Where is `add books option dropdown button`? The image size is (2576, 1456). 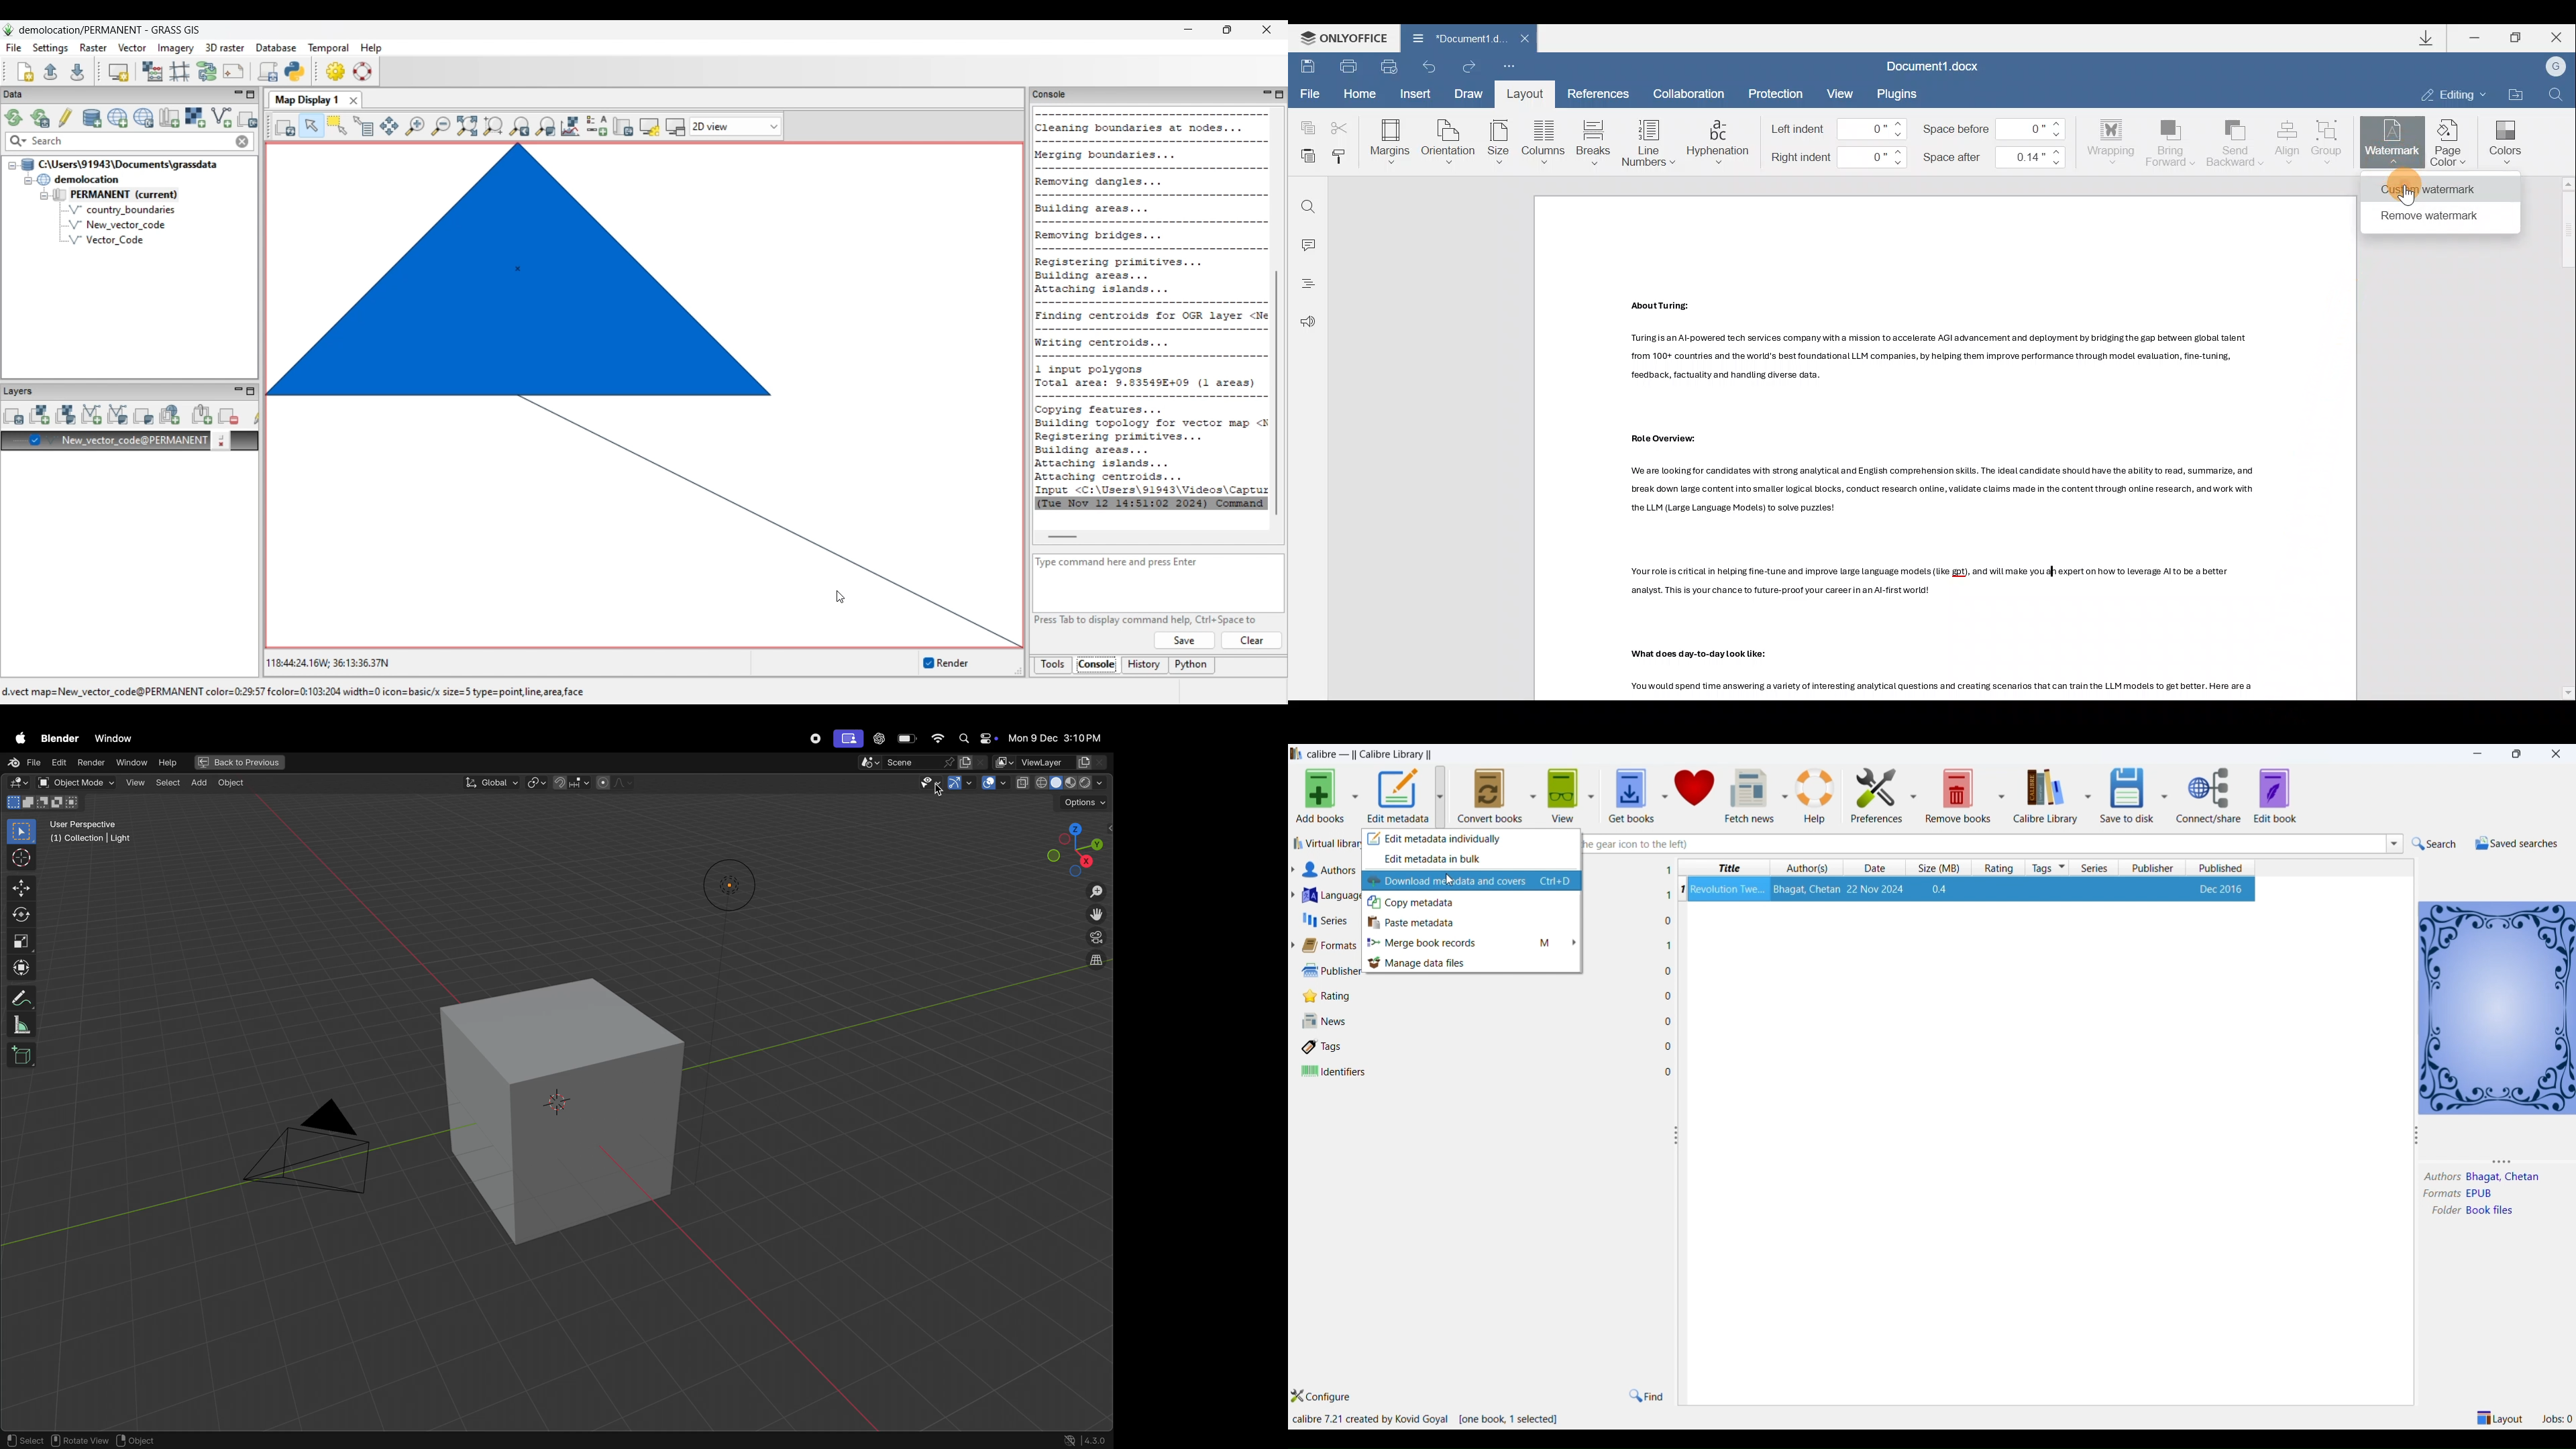
add books option dropdown button is located at coordinates (1355, 798).